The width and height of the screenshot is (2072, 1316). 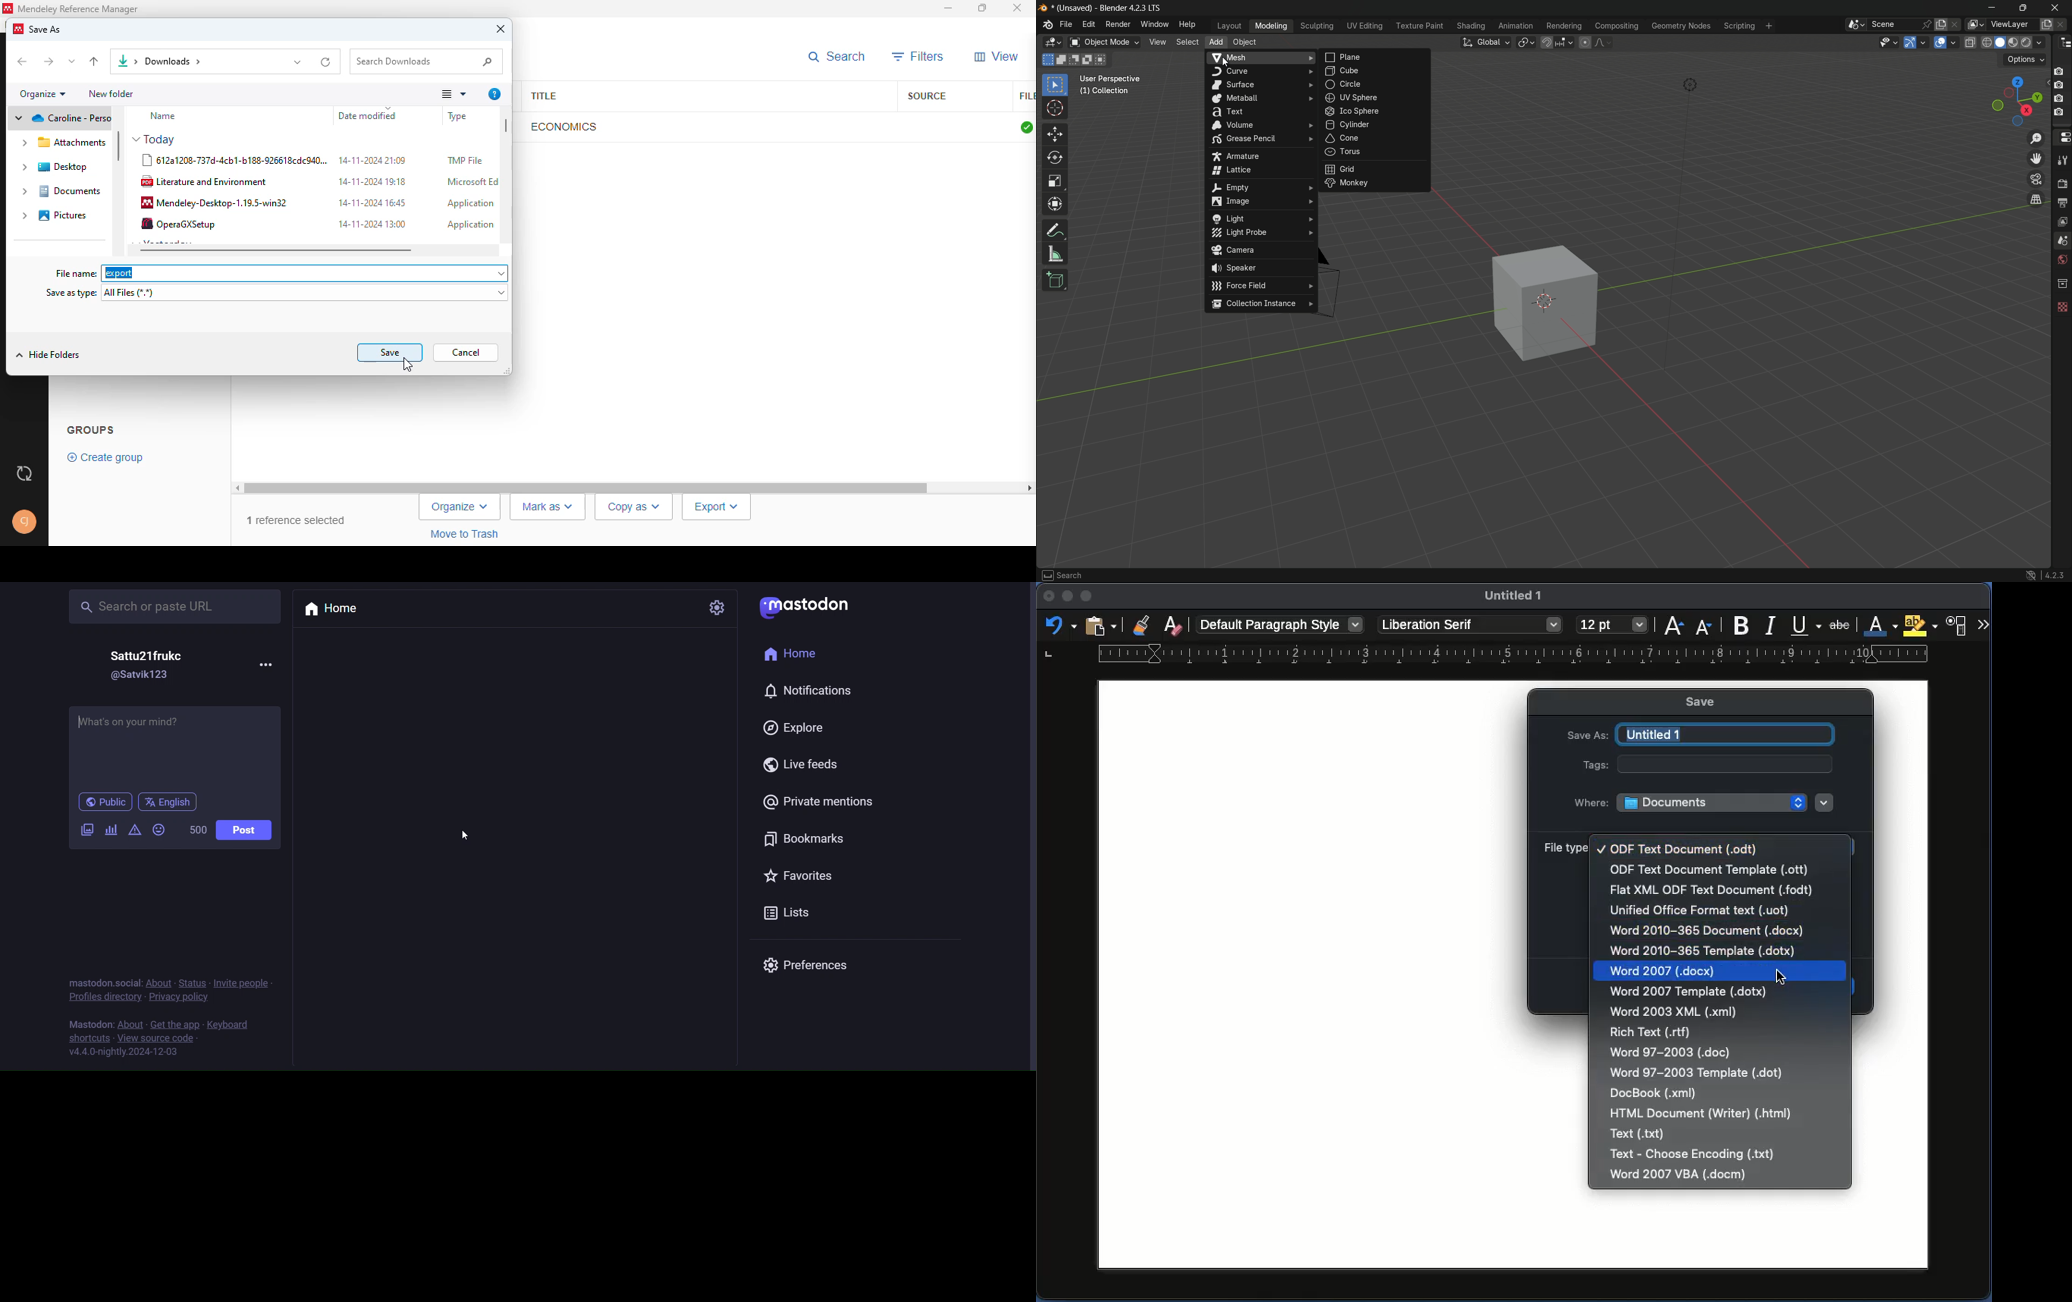 I want to click on Close, so click(x=1047, y=600).